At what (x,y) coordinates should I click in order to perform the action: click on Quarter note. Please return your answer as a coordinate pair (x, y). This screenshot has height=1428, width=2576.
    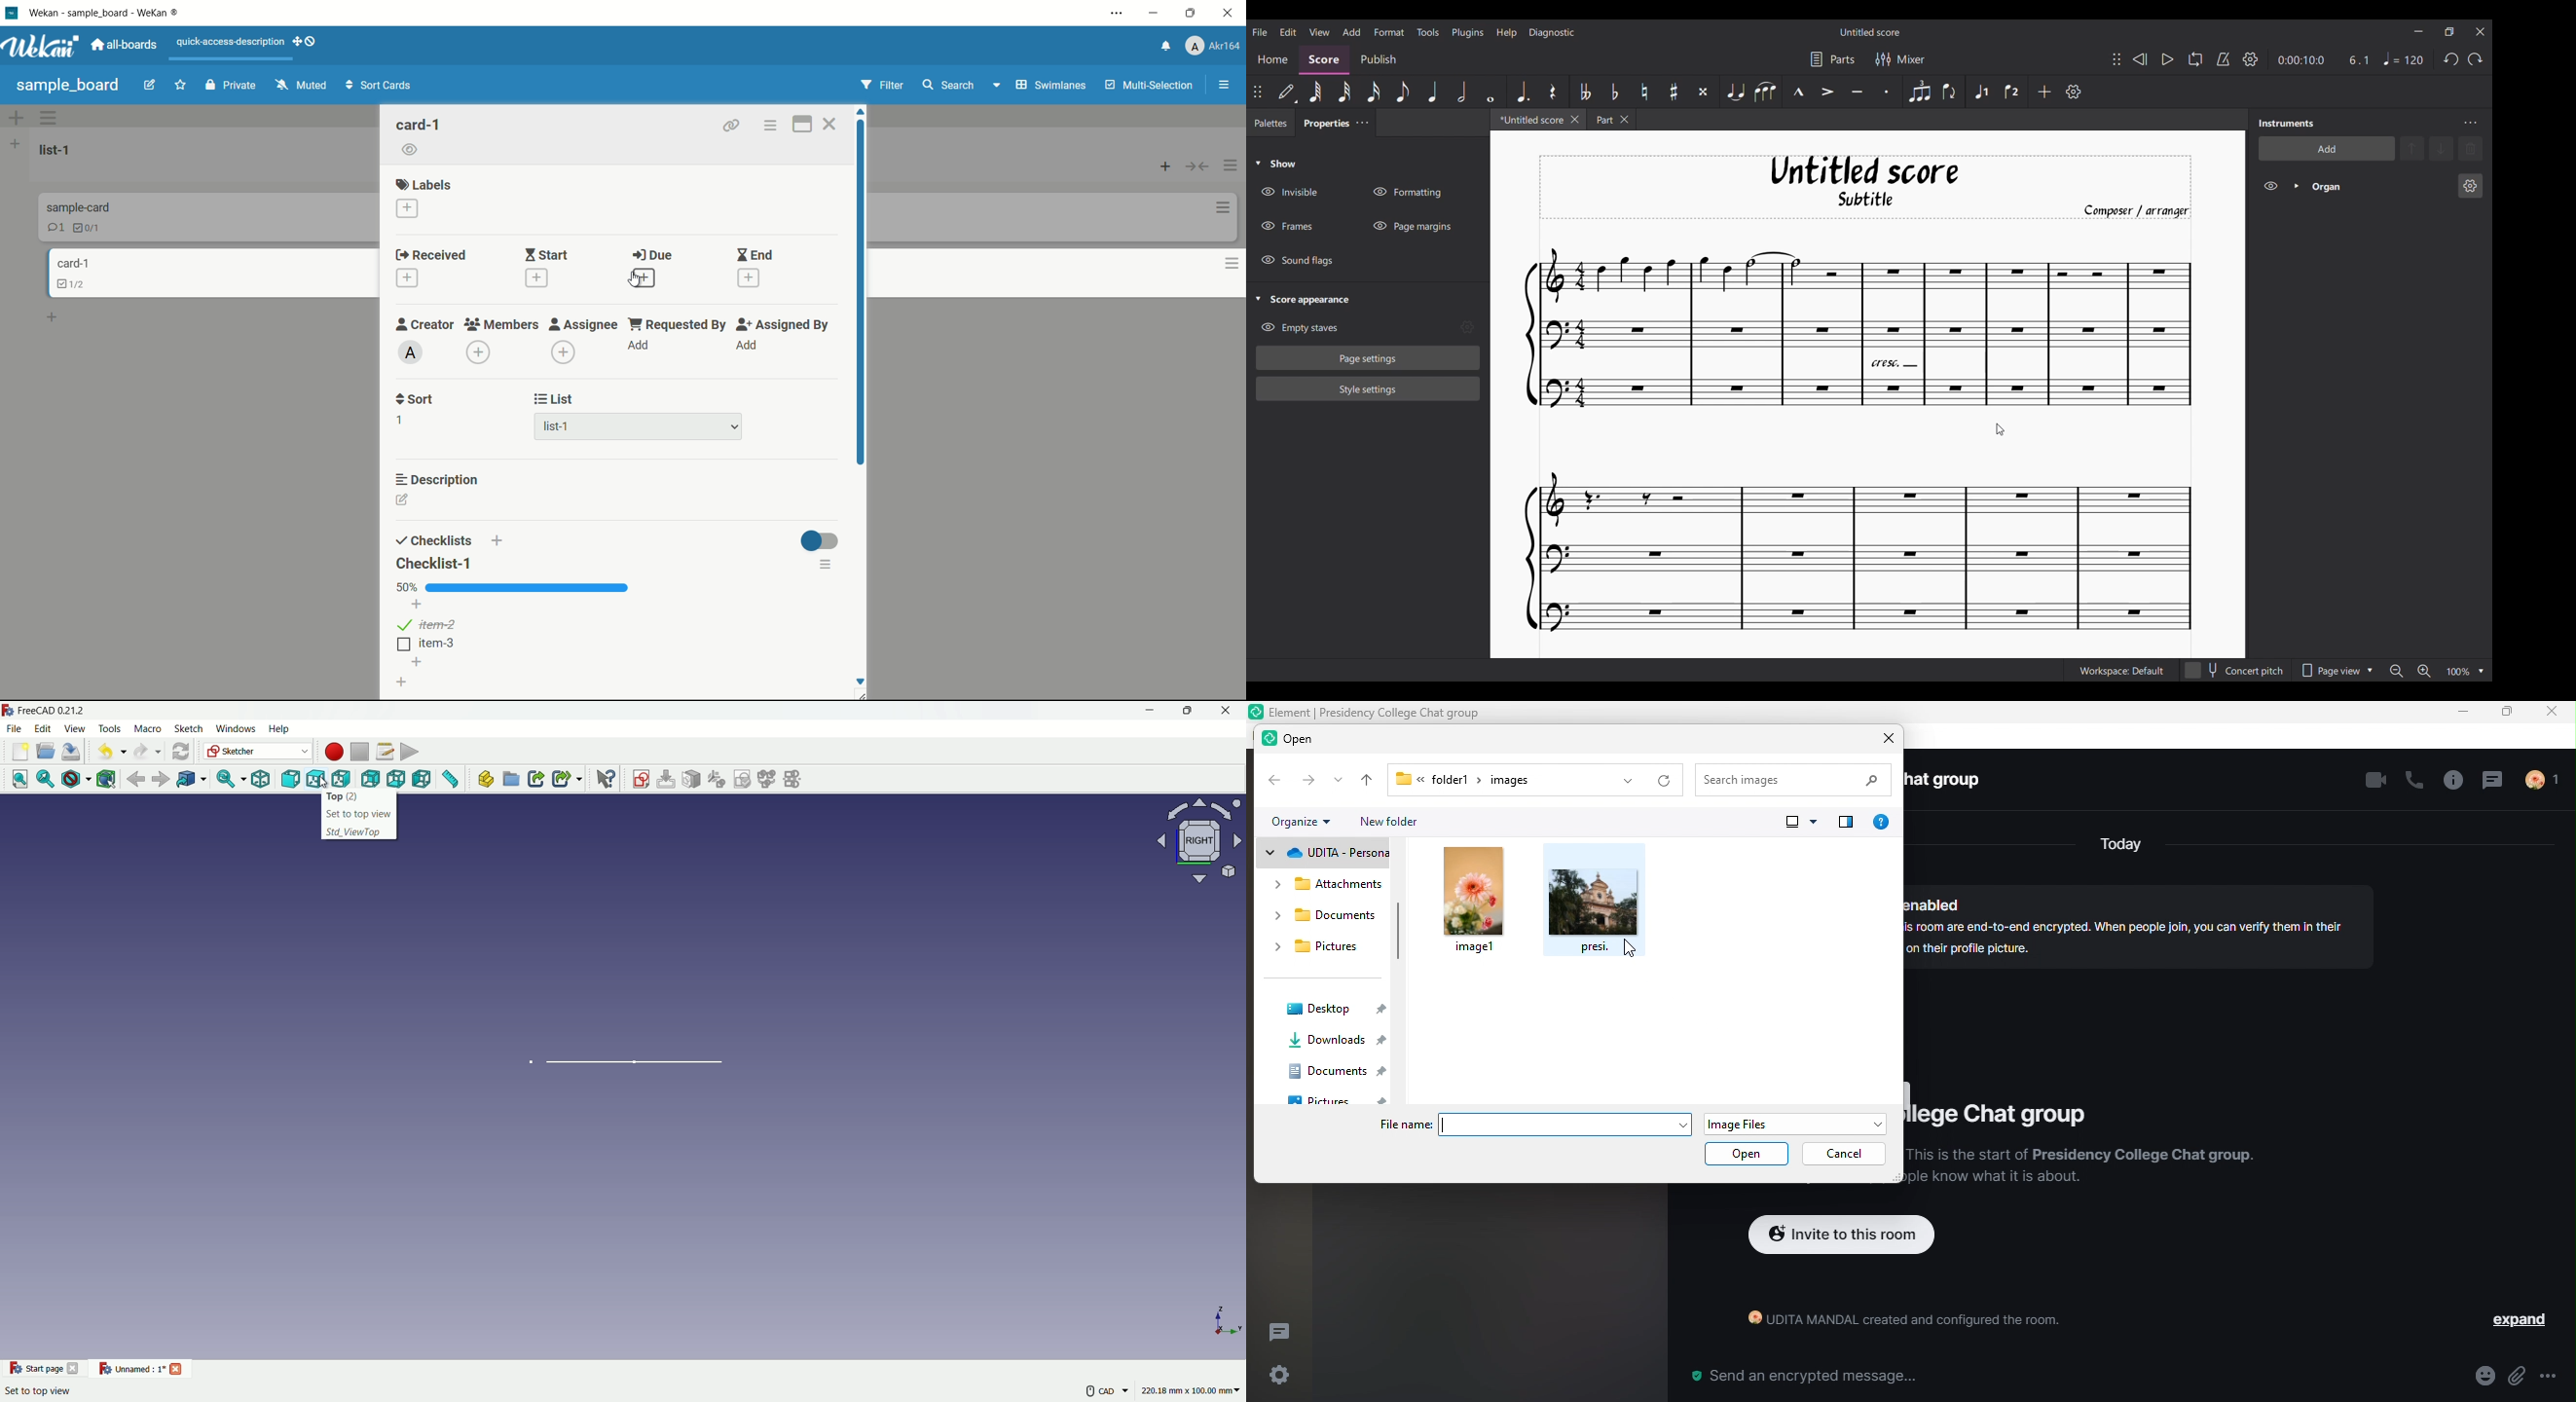
    Looking at the image, I should click on (1432, 92).